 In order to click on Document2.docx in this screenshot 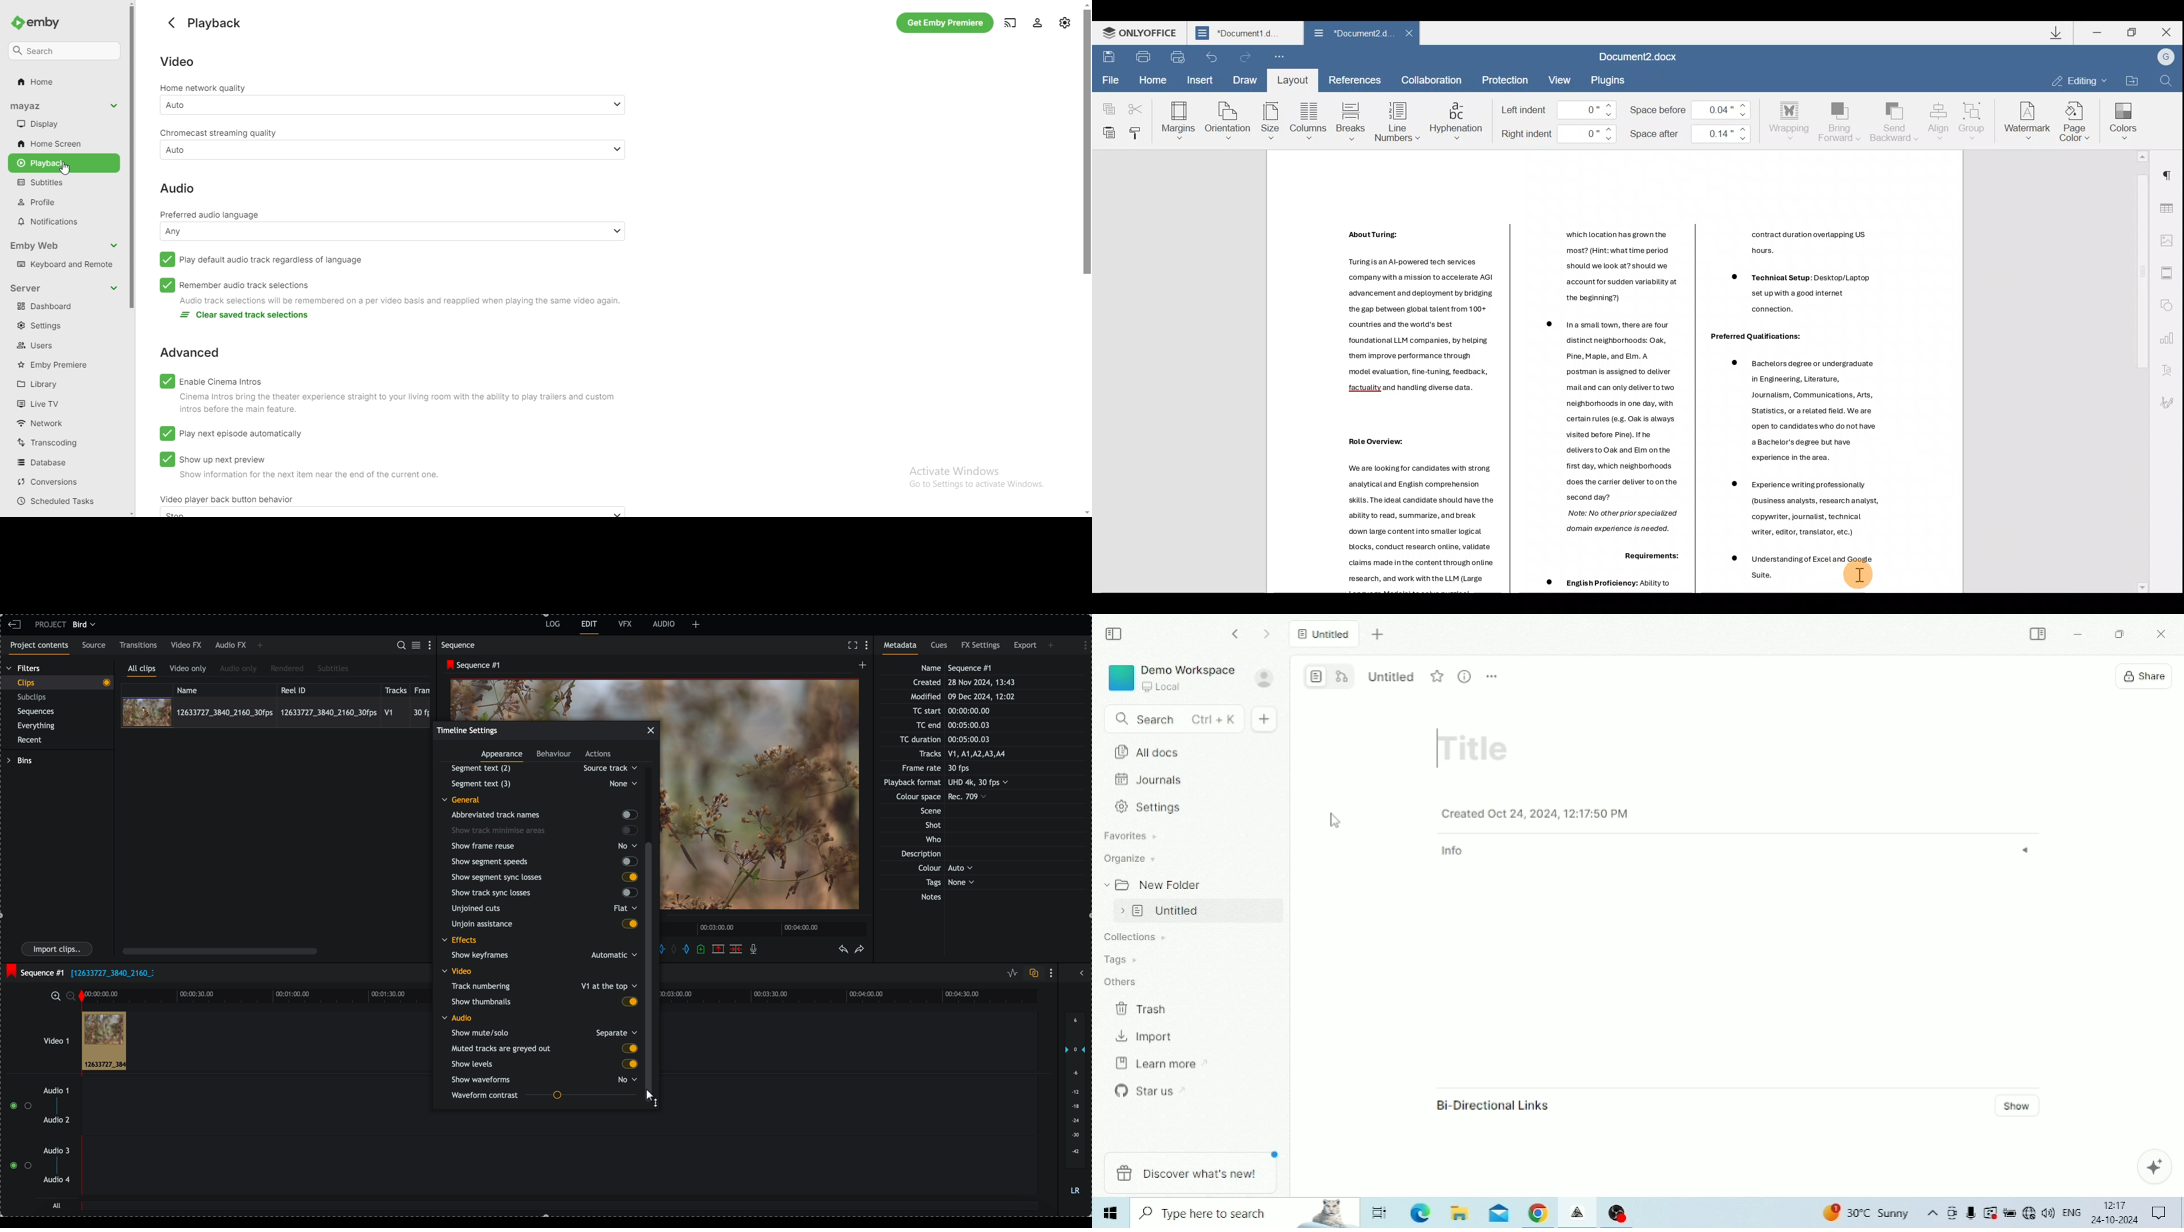, I will do `click(1646, 57)`.